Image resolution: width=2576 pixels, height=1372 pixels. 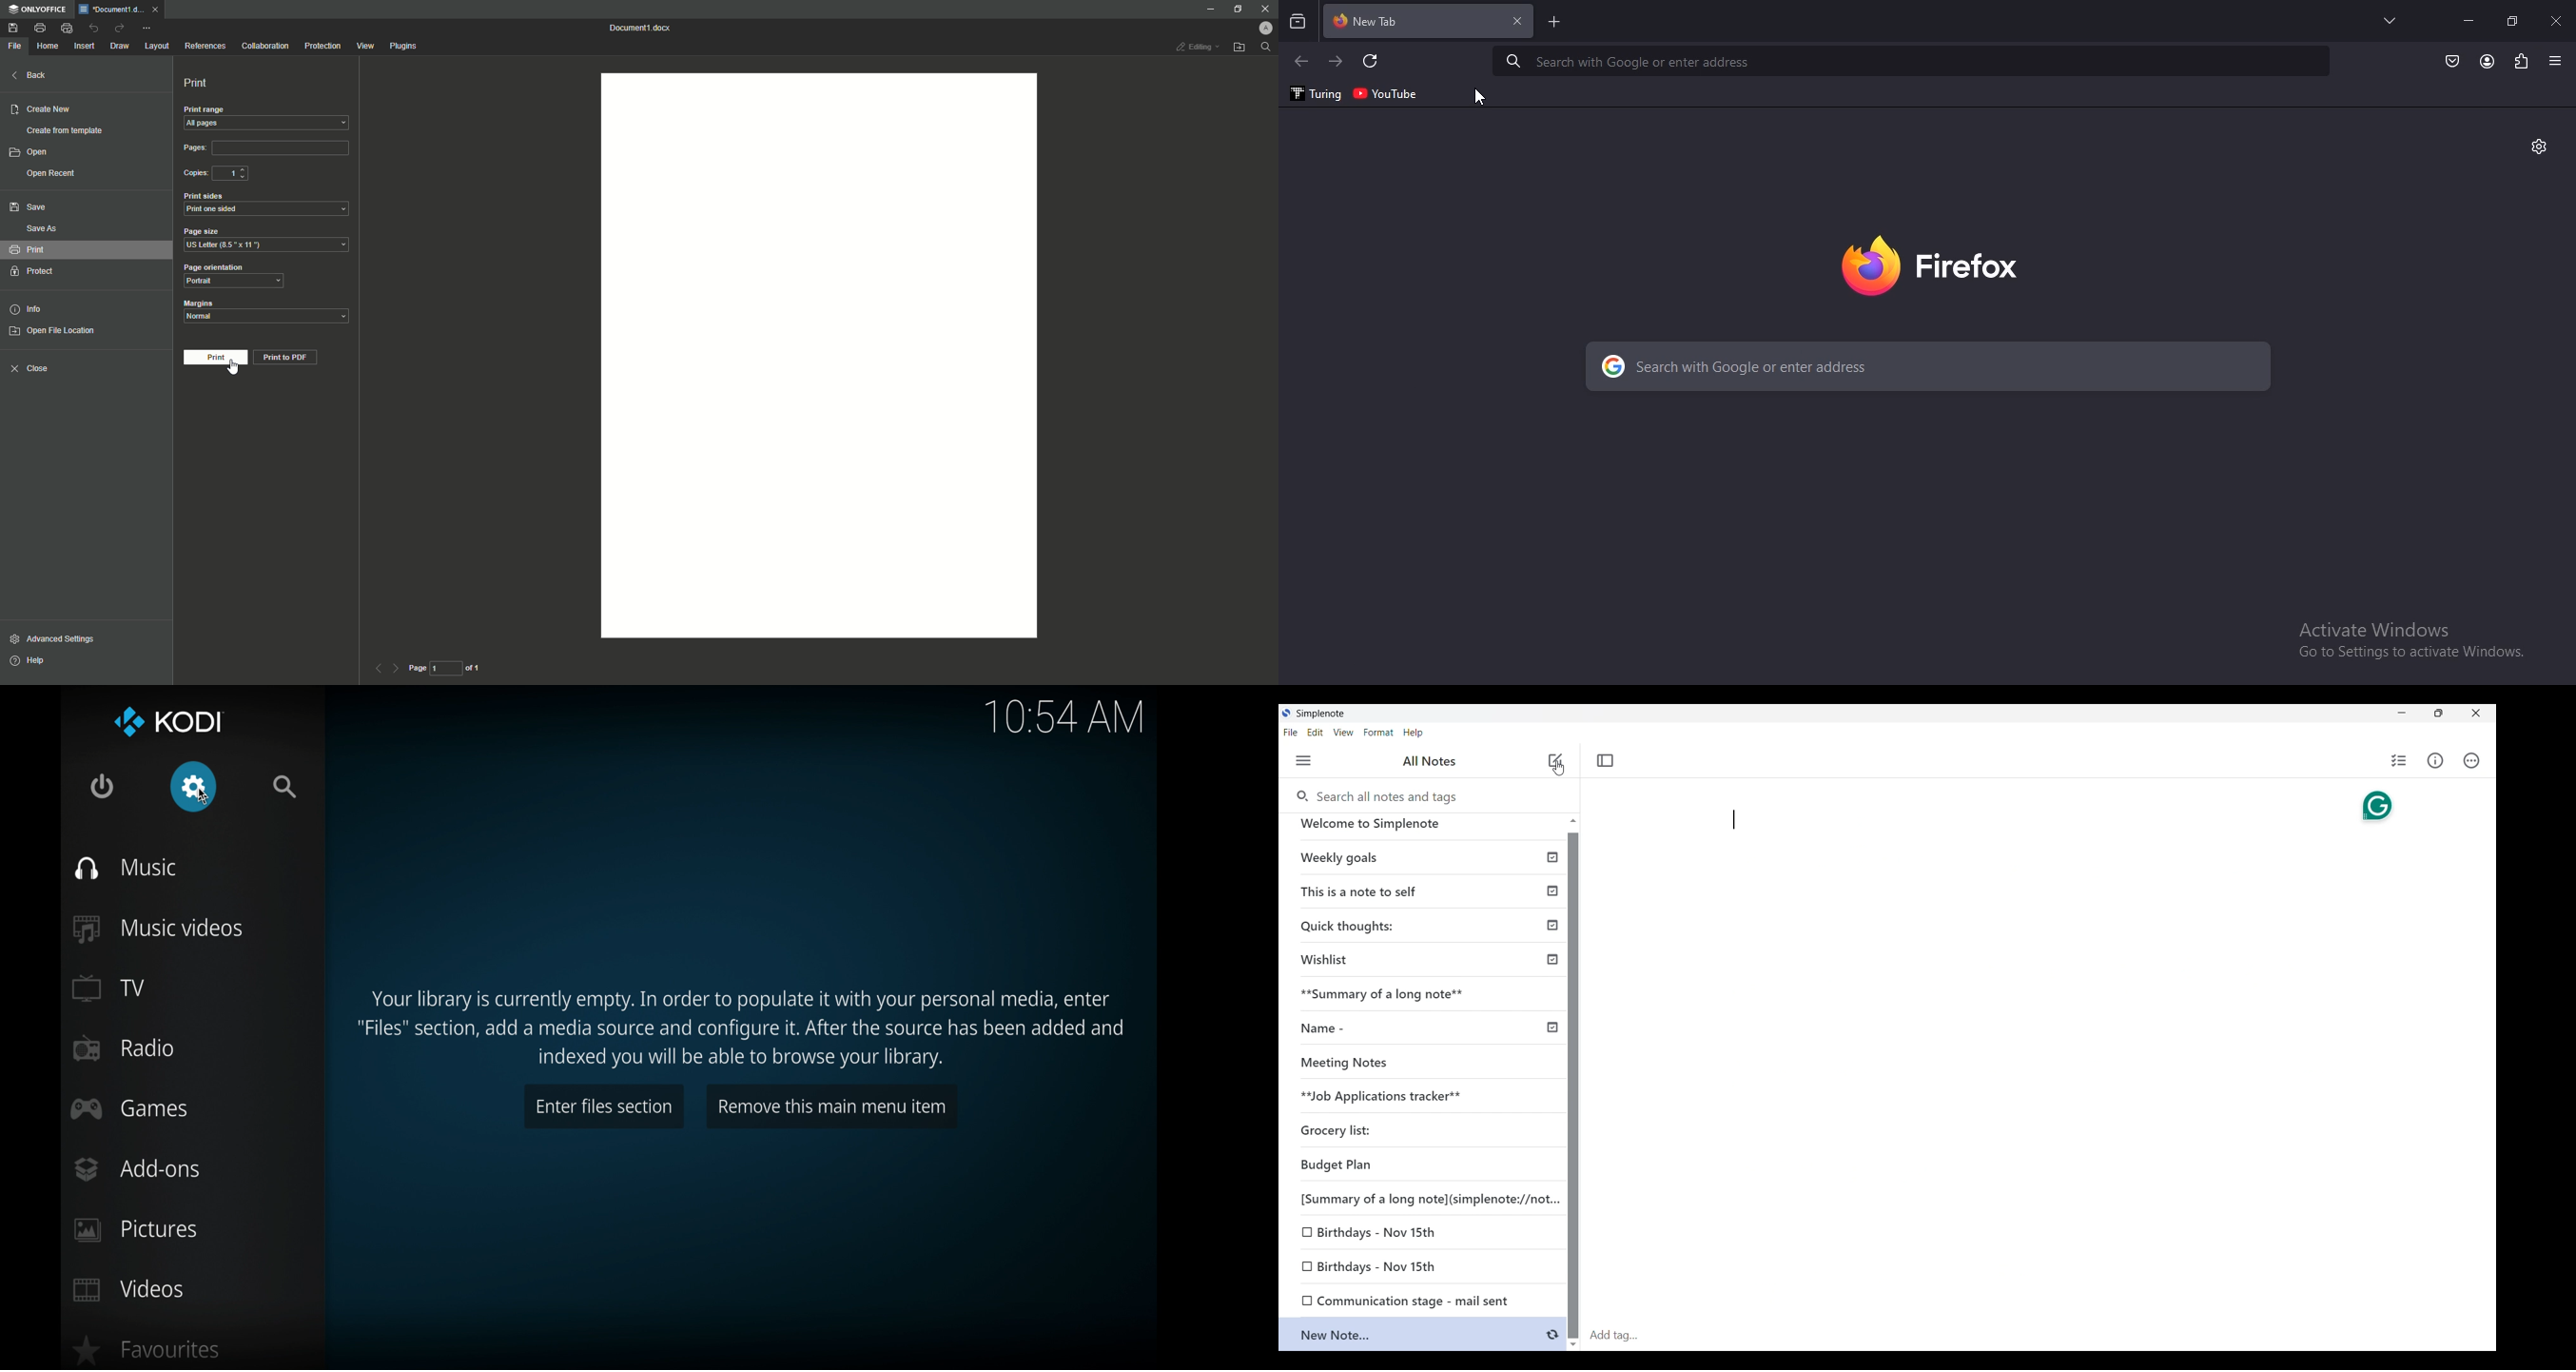 What do you see at coordinates (2514, 21) in the screenshot?
I see `restore windows` at bounding box center [2514, 21].